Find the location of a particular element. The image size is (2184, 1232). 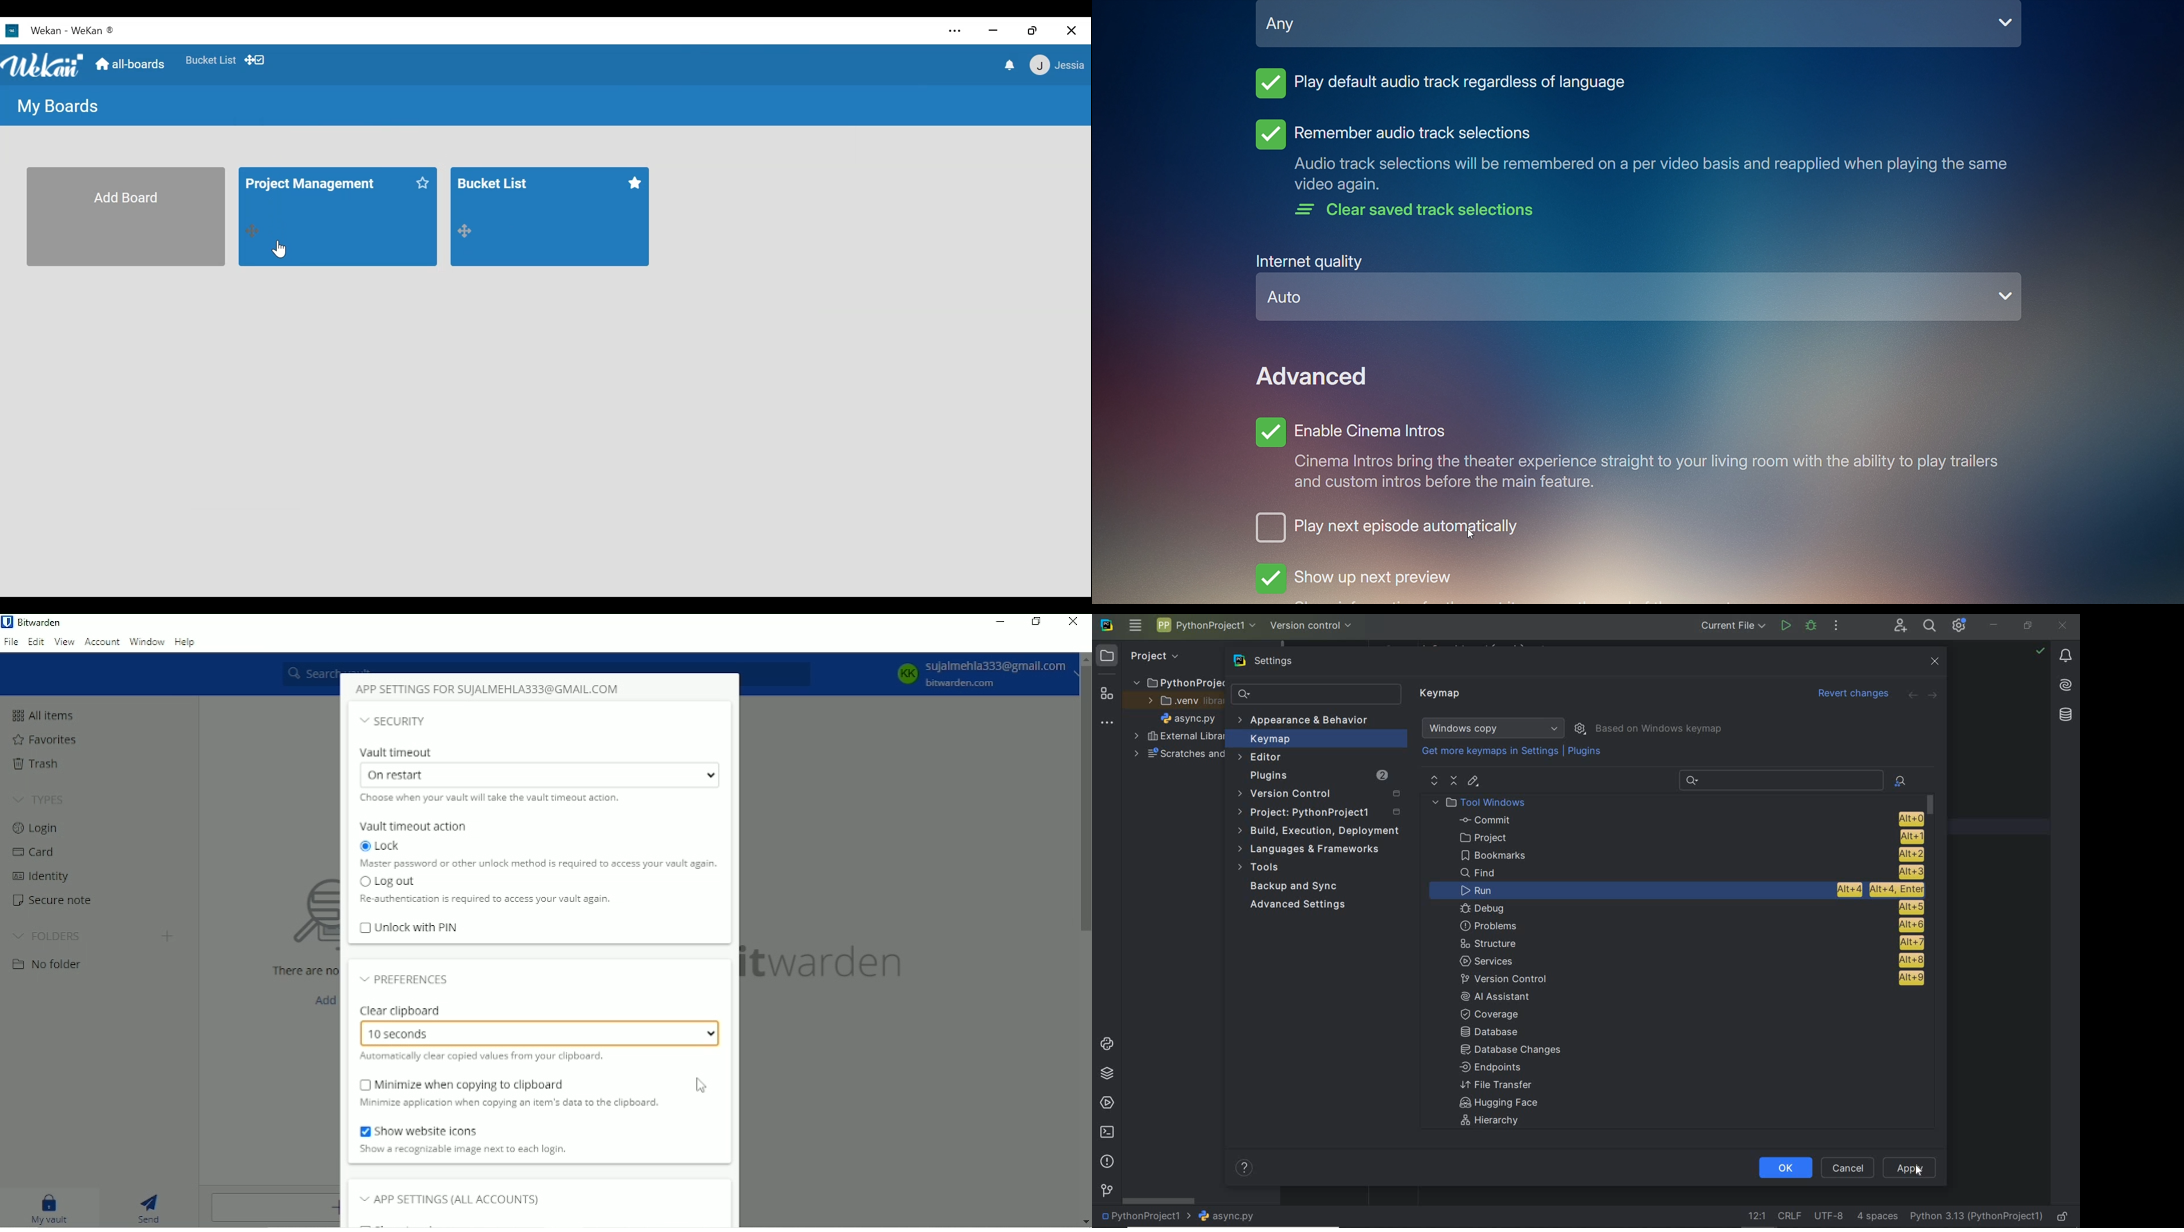

Enable Cinema Intros is located at coordinates (1625, 457).